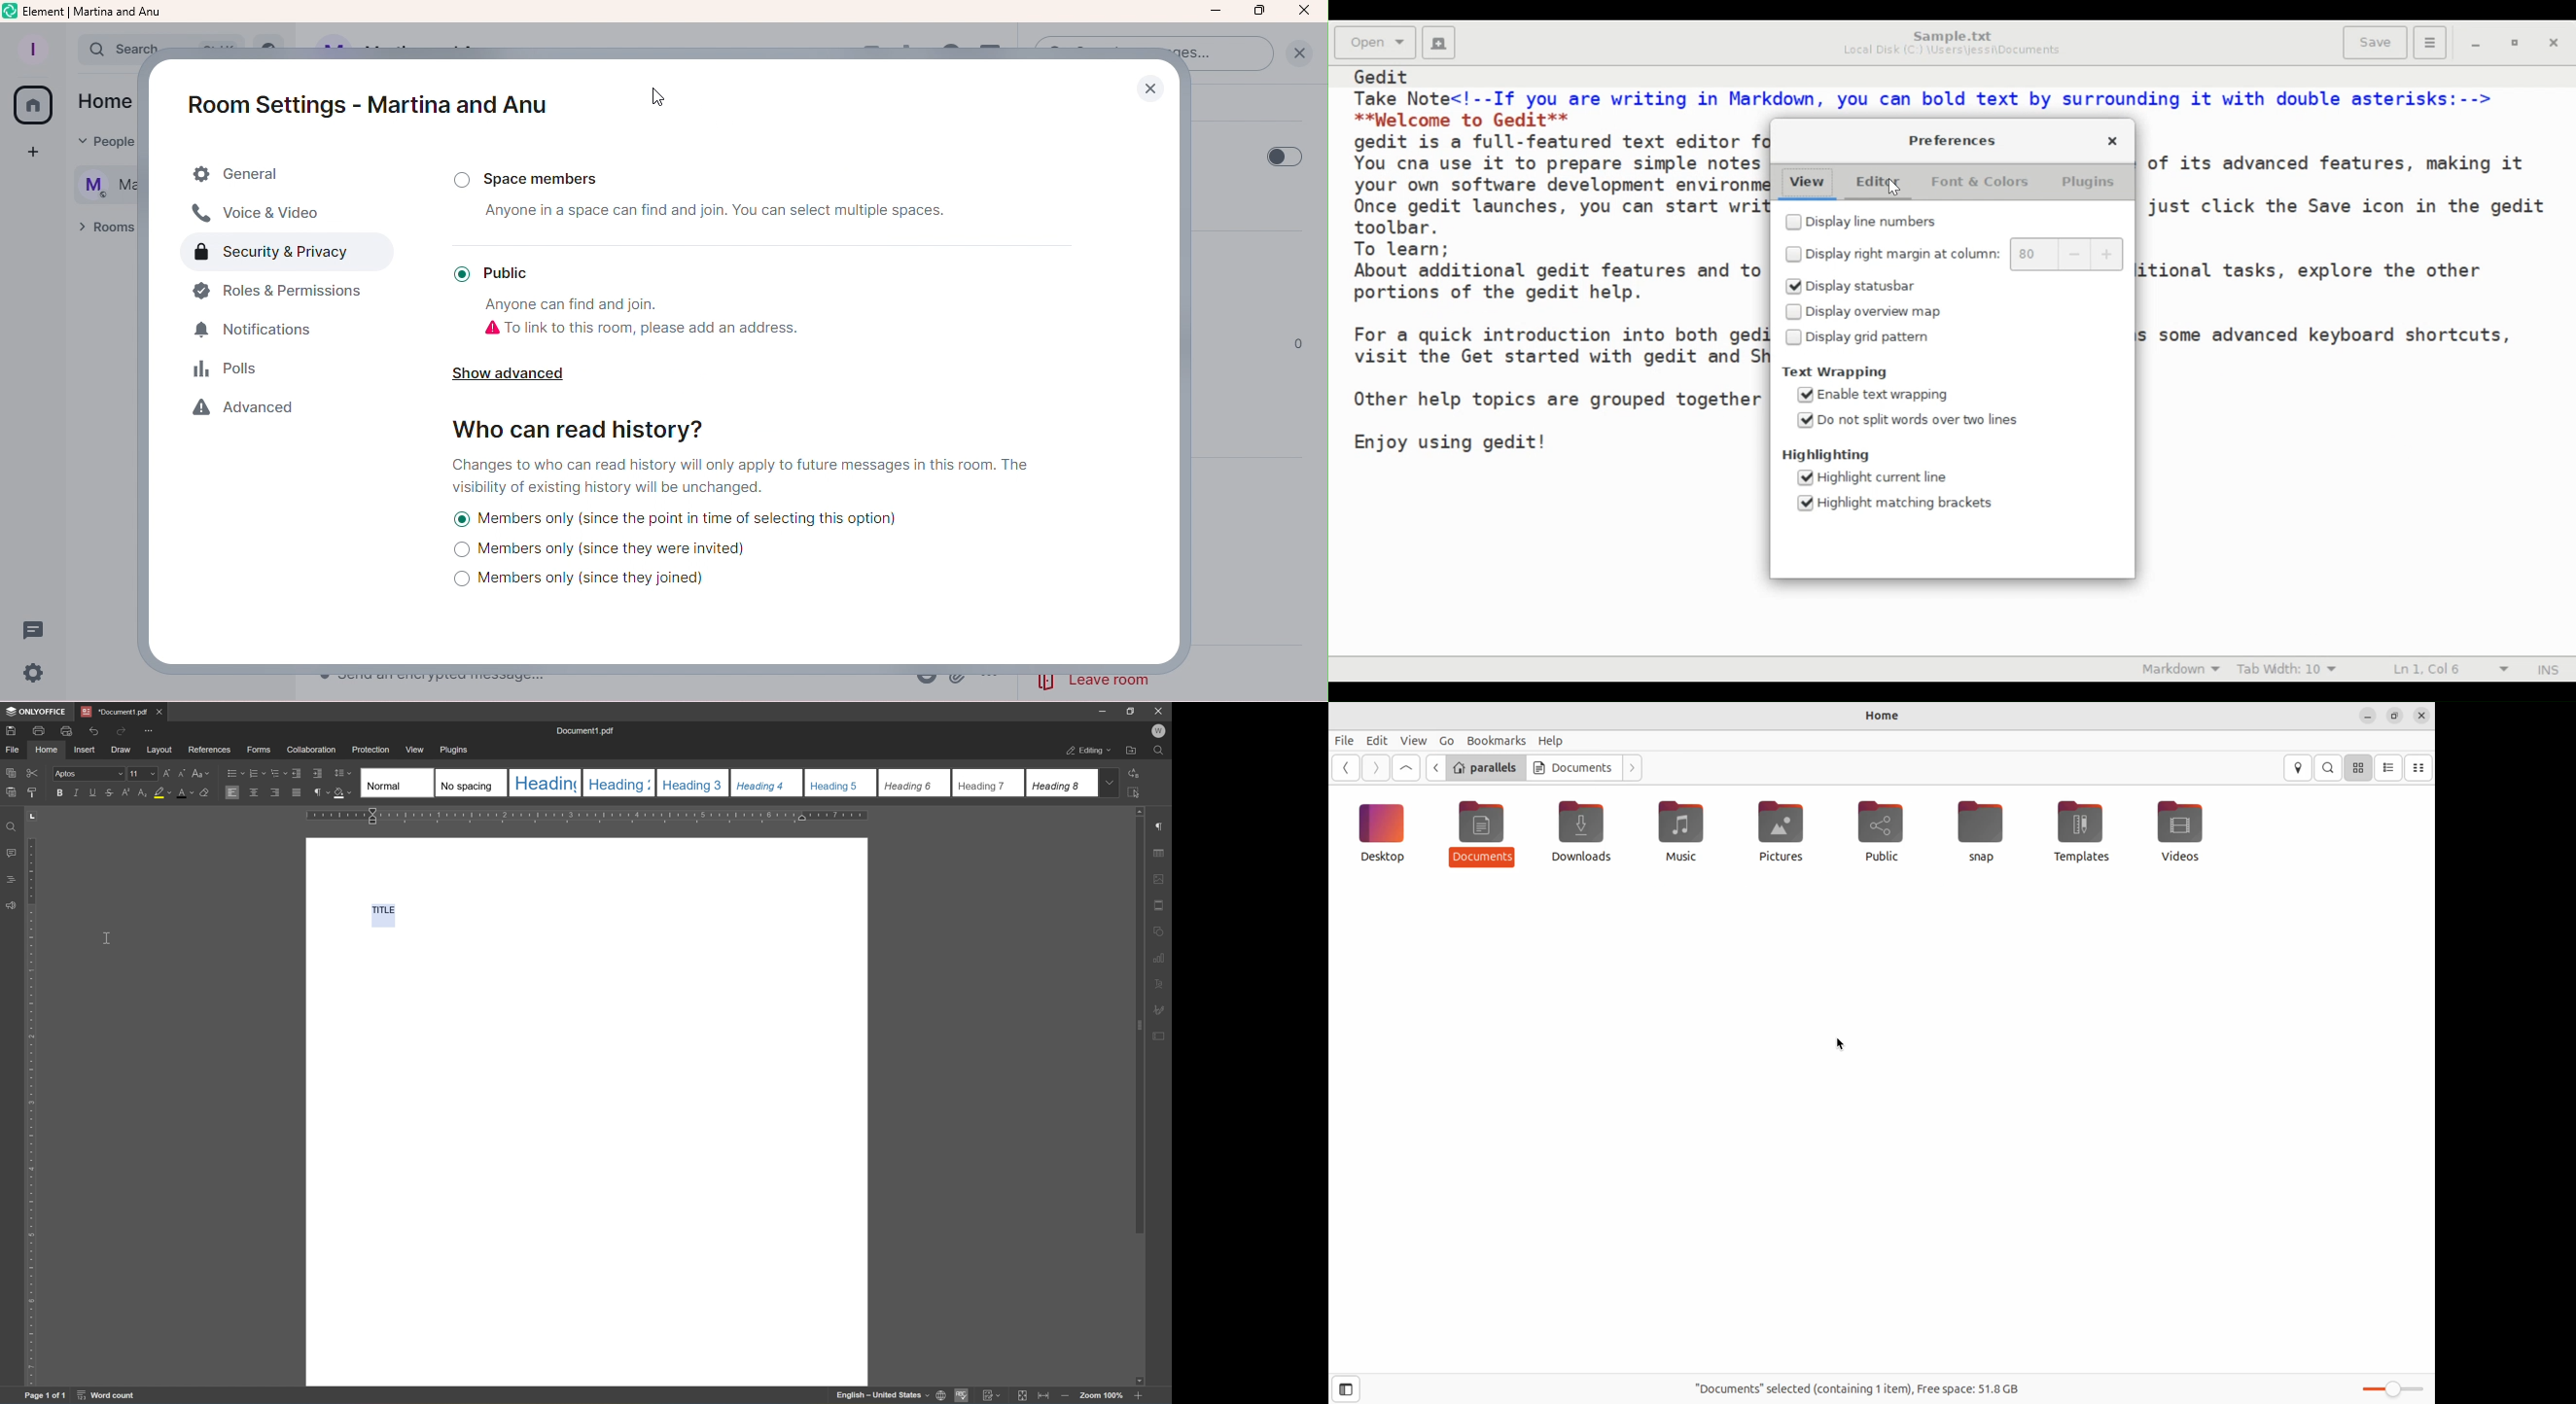 The height and width of the screenshot is (1428, 2576). Describe the element at coordinates (654, 97) in the screenshot. I see `Cursor` at that location.